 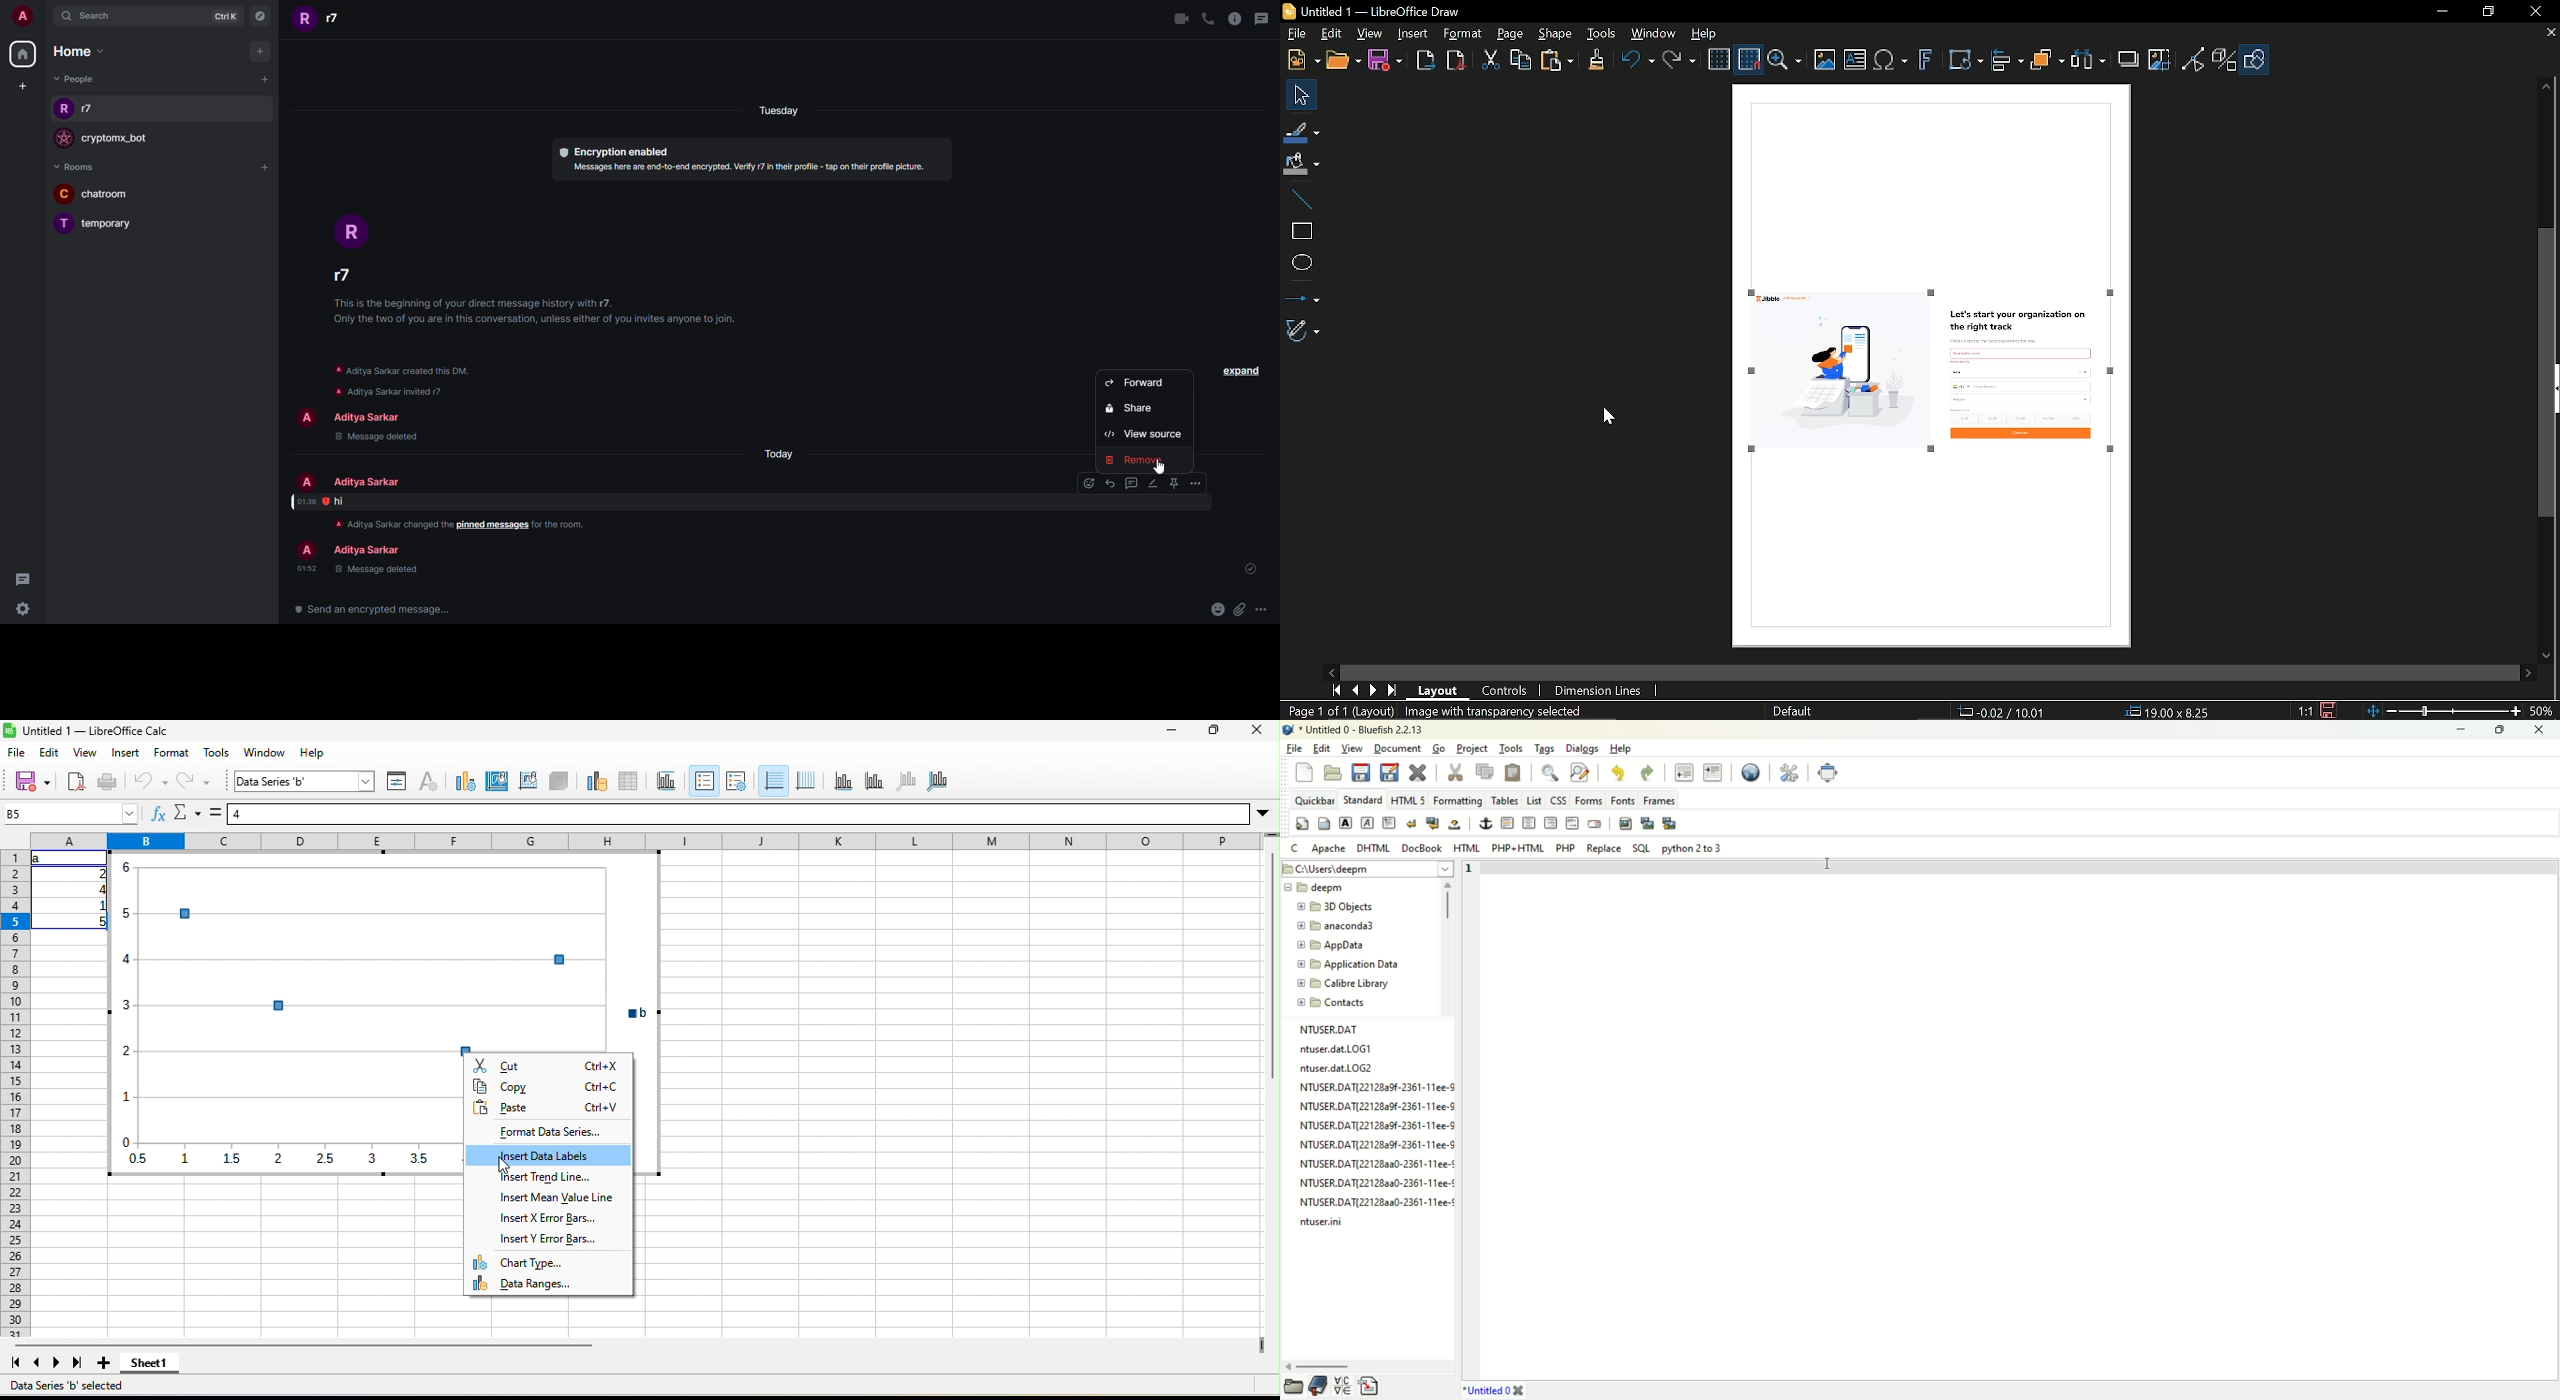 I want to click on edit, so click(x=1152, y=483).